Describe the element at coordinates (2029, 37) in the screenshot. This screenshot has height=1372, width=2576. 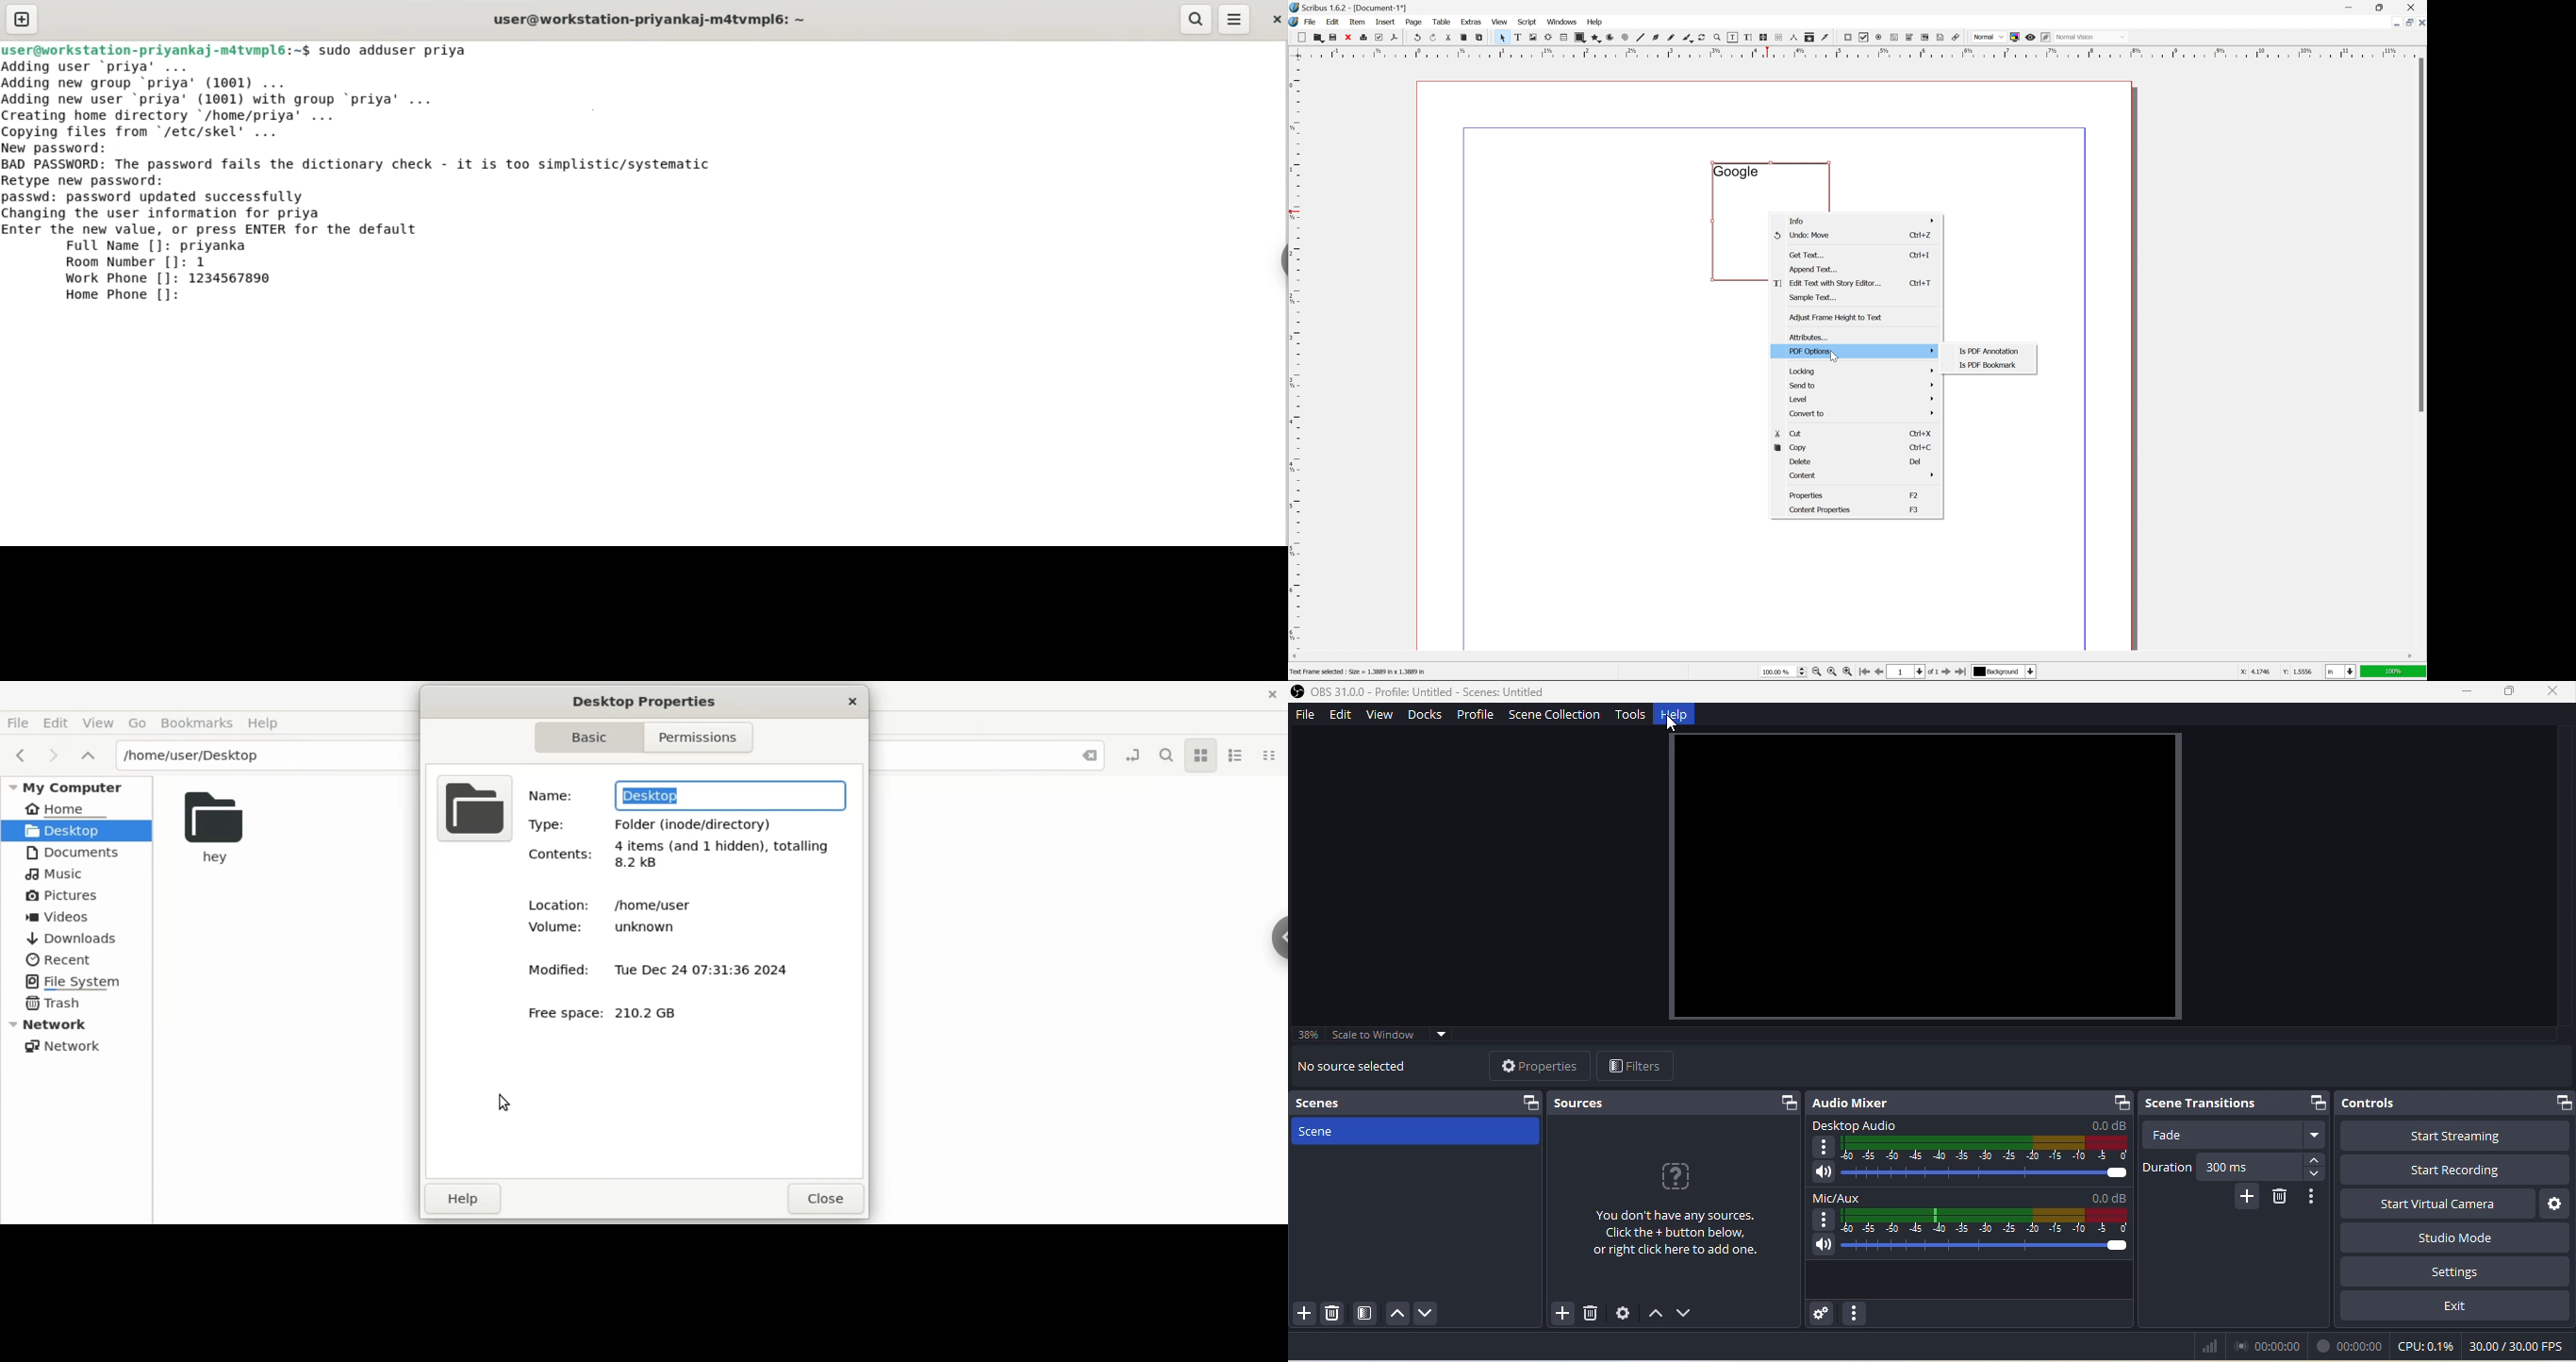
I see `preview mode` at that location.